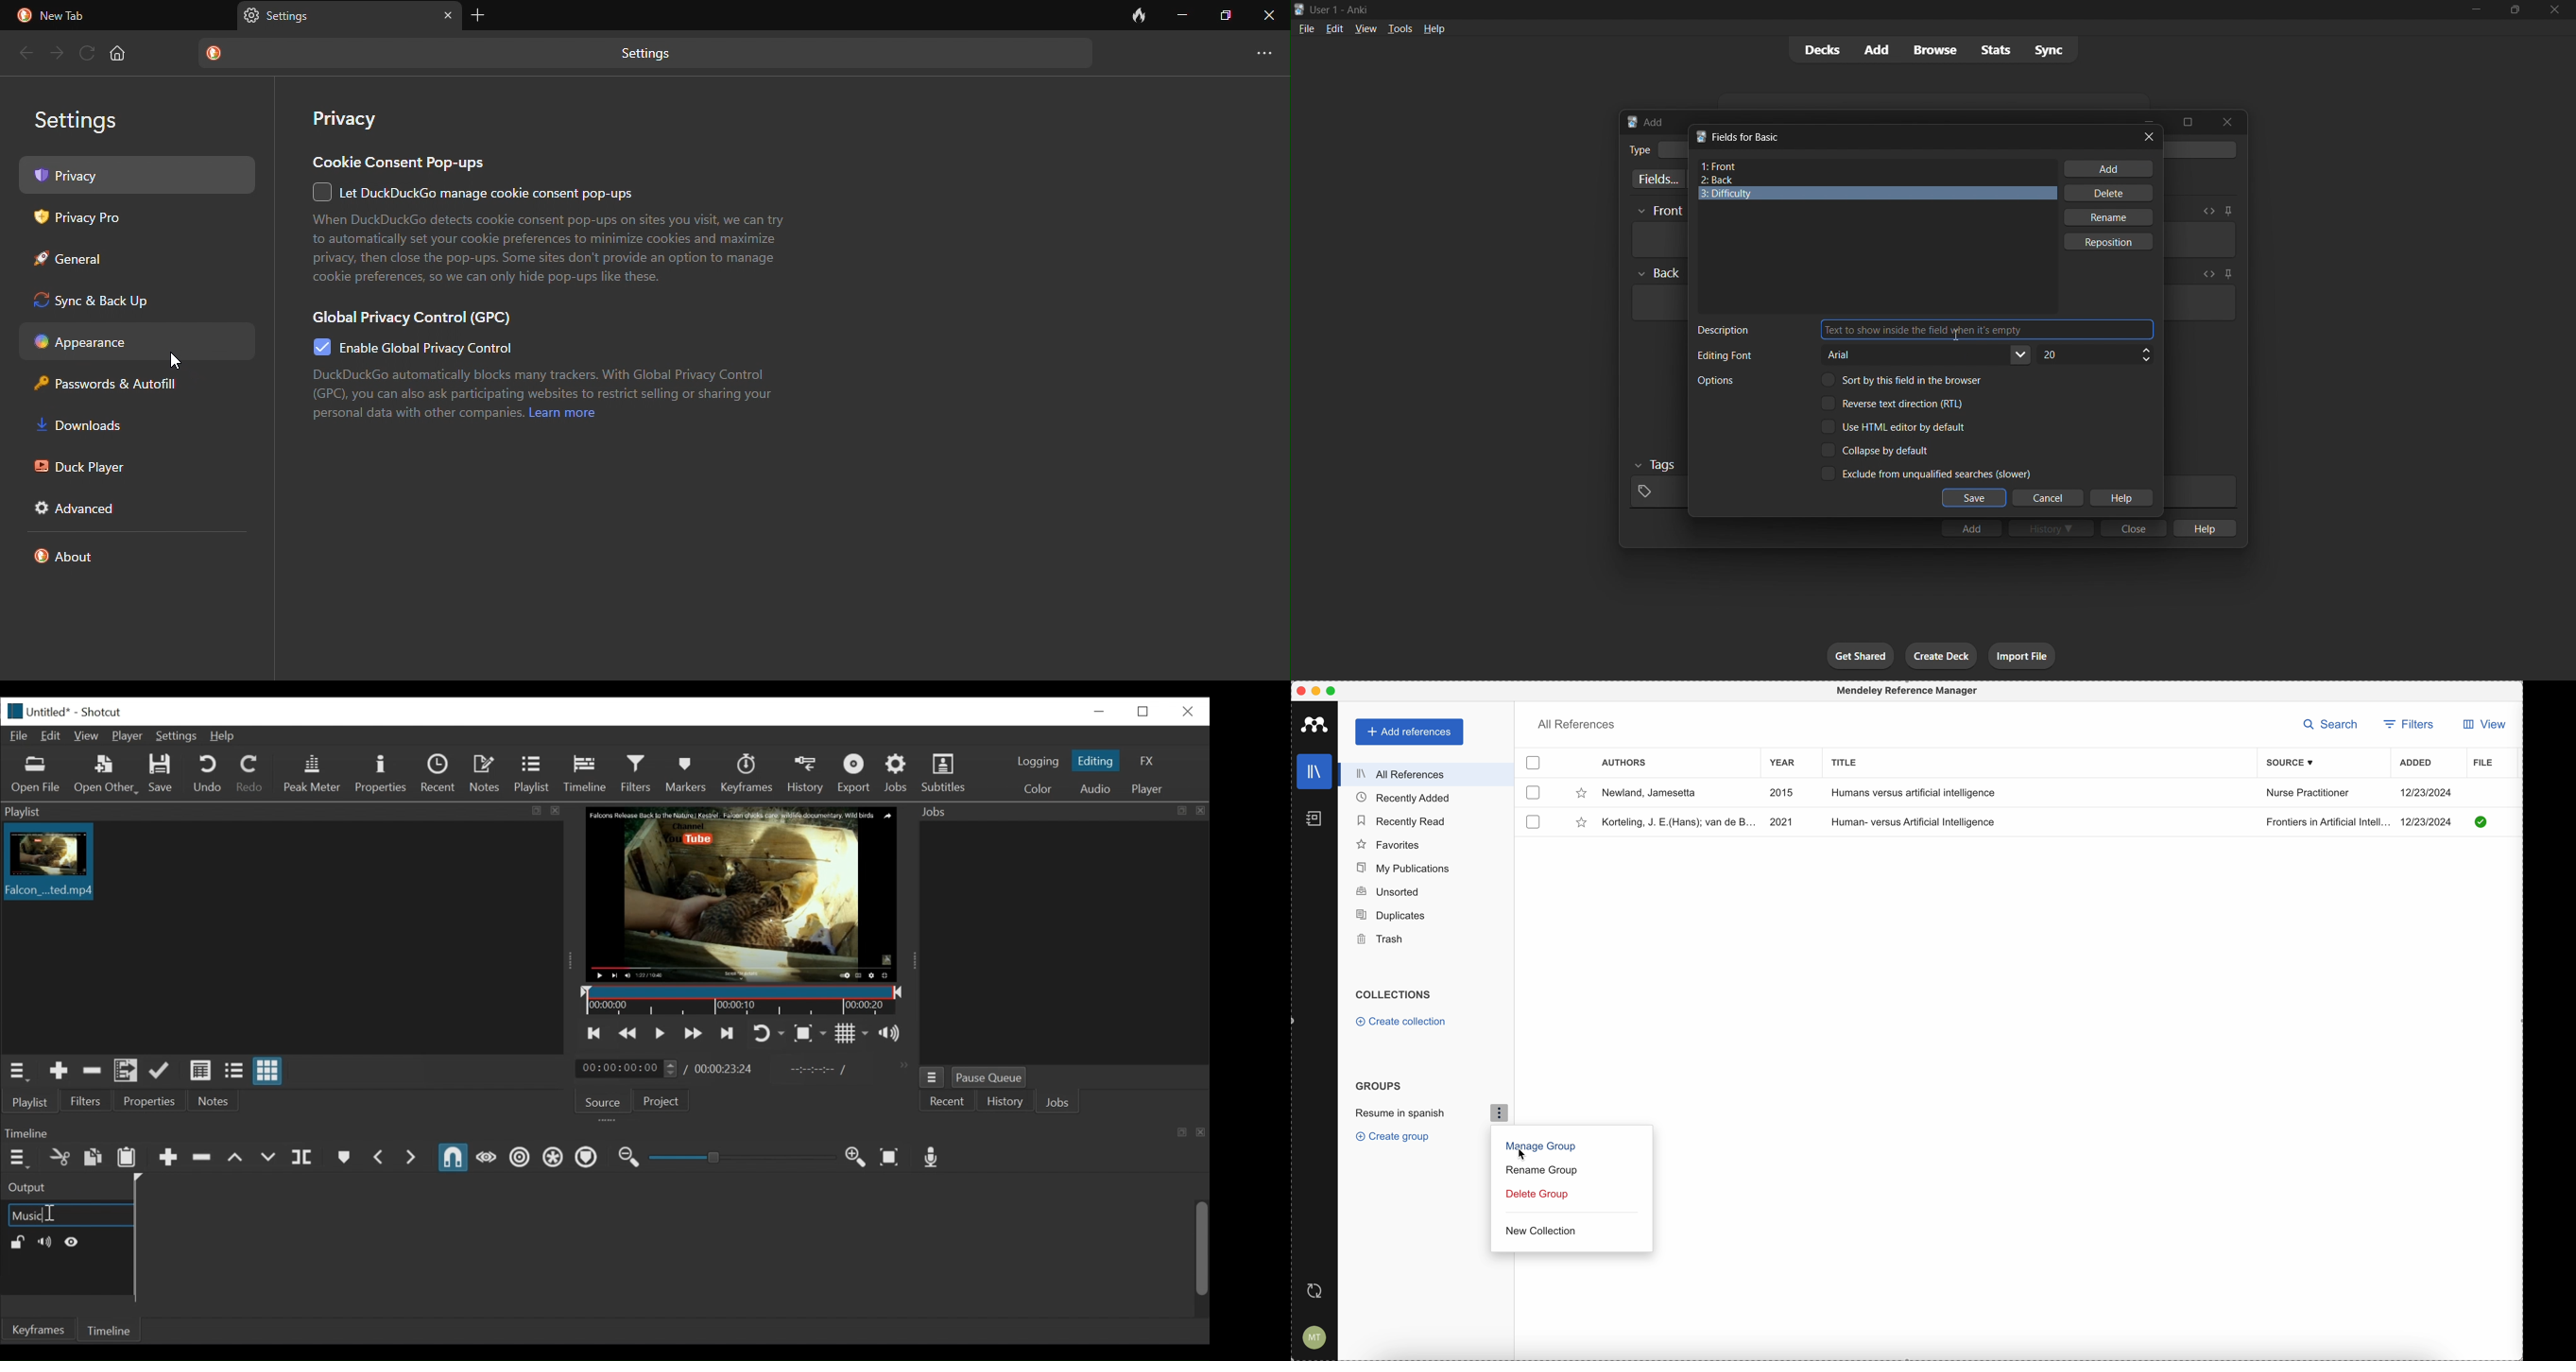 The image size is (2576, 1372). Describe the element at coordinates (2111, 242) in the screenshot. I see `reposition` at that location.